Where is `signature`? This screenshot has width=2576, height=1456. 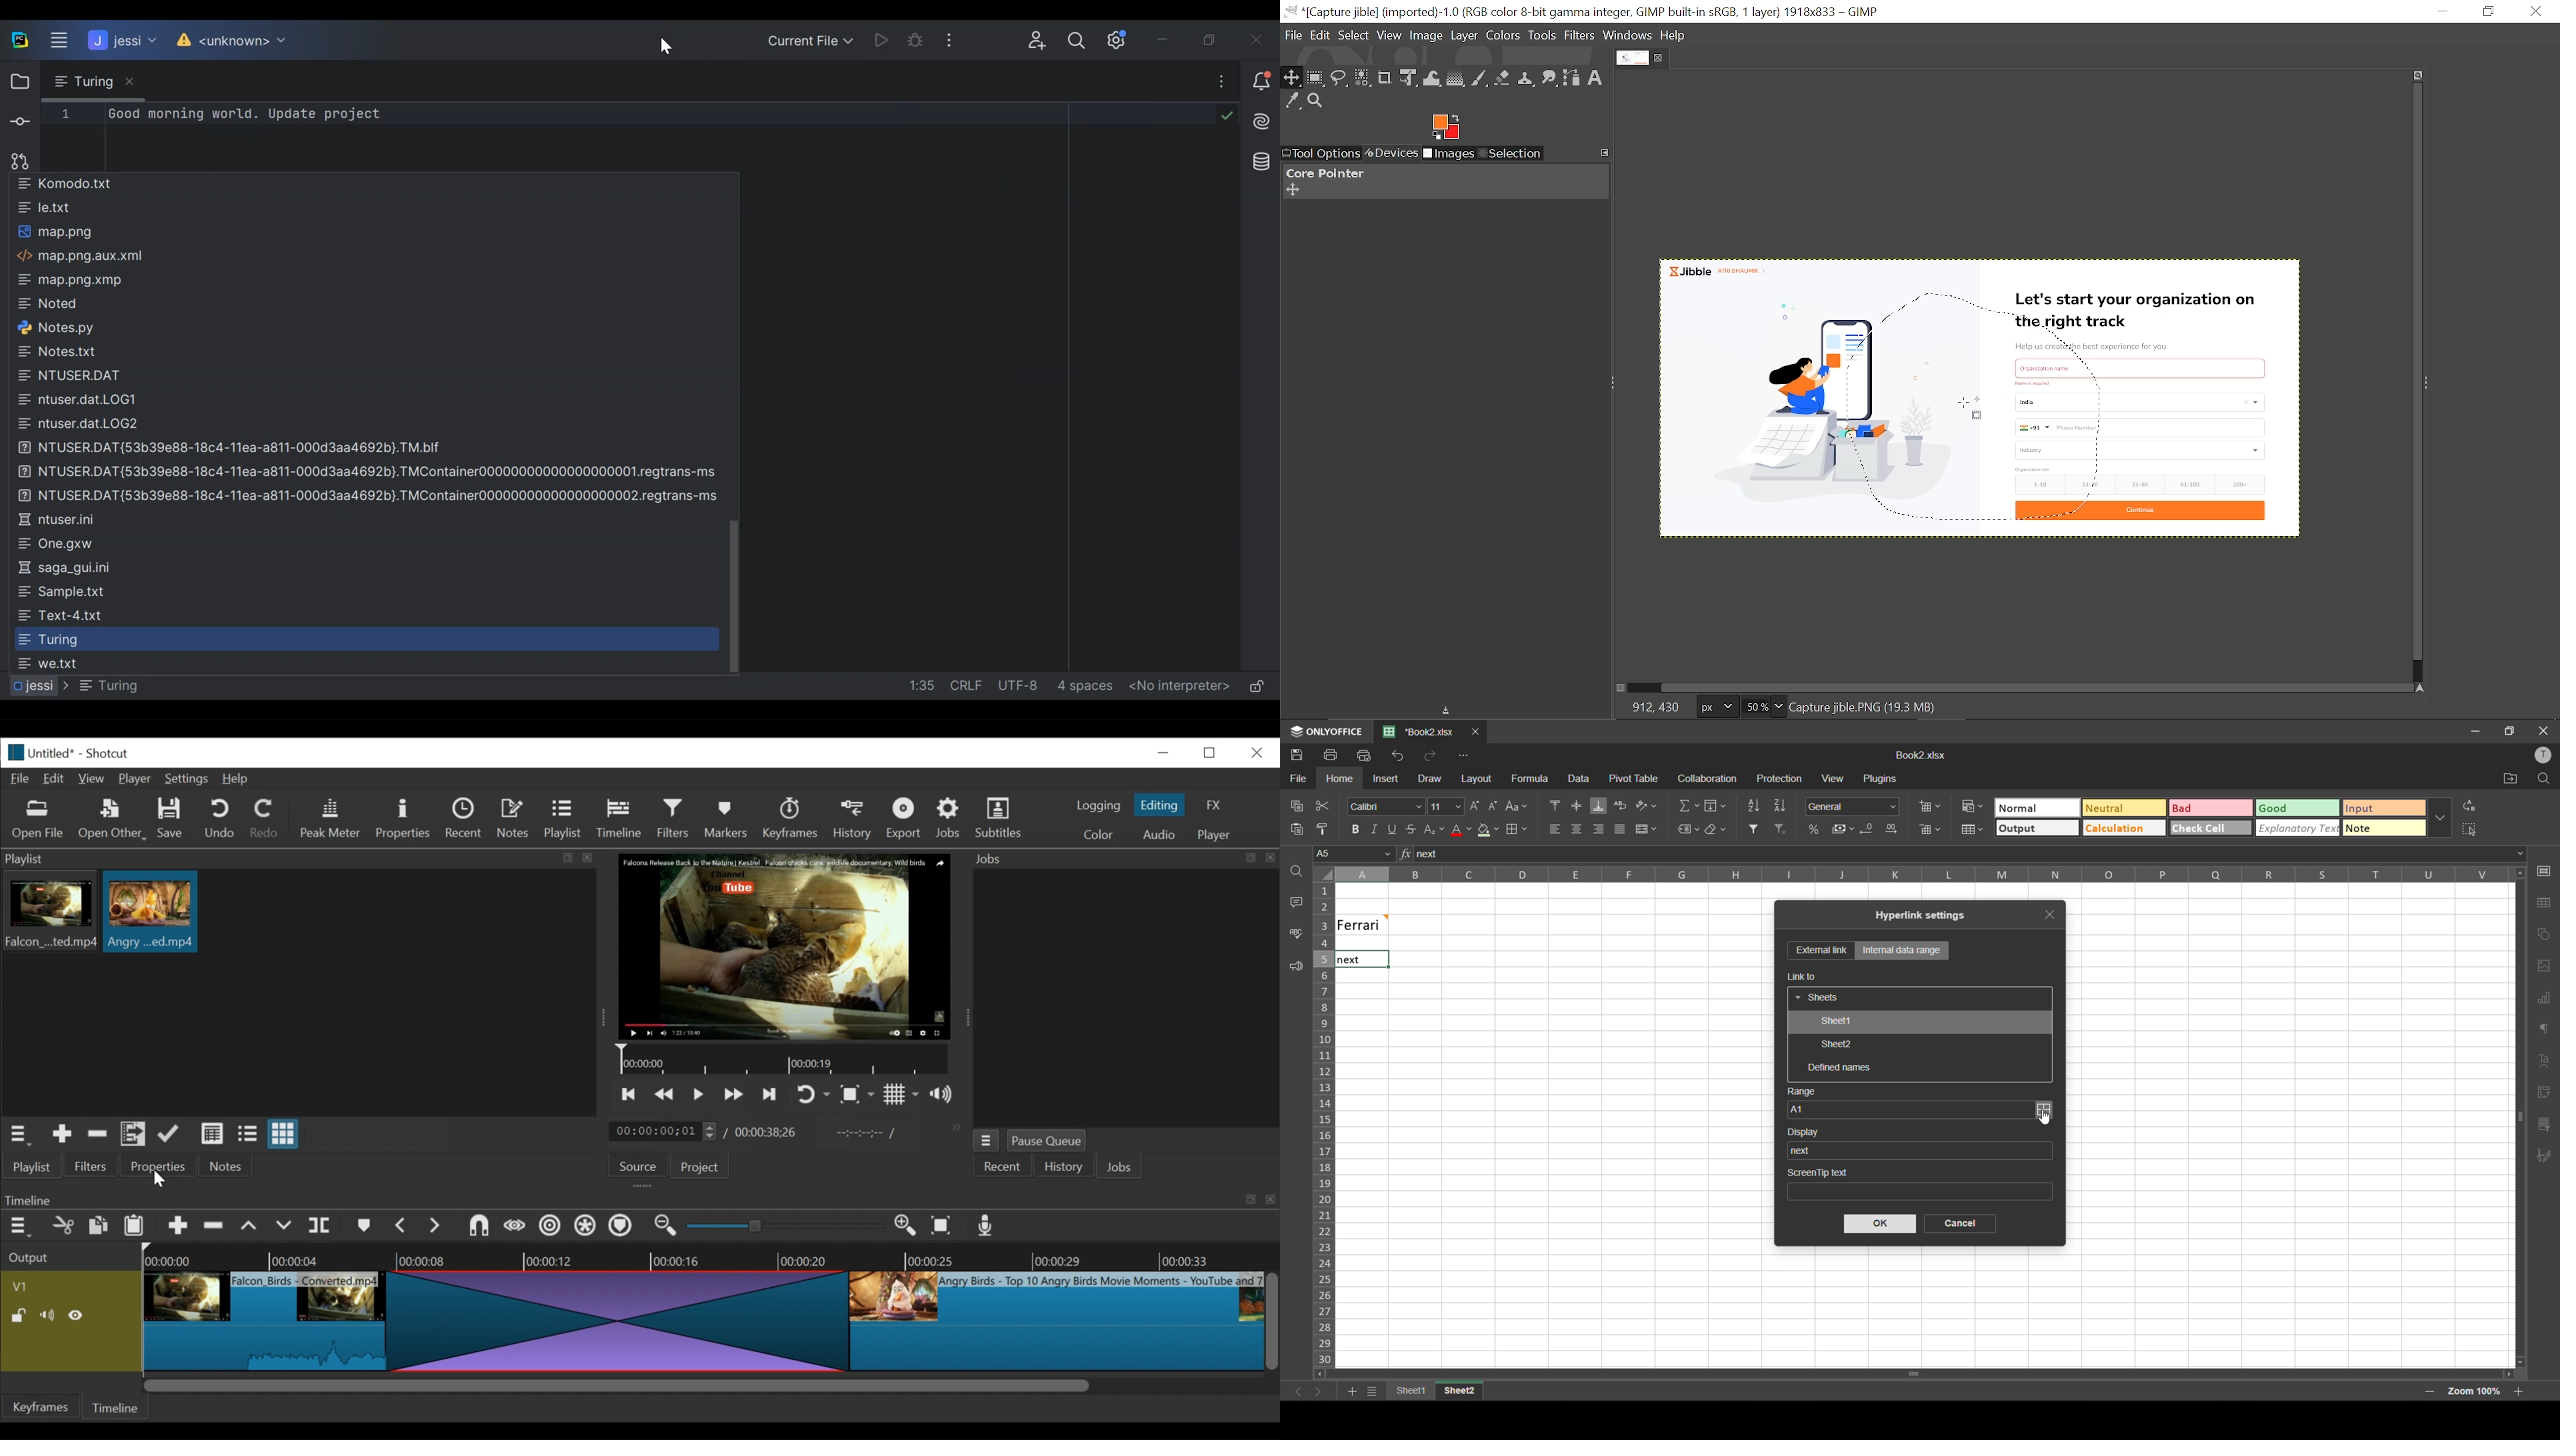 signature is located at coordinates (2541, 1159).